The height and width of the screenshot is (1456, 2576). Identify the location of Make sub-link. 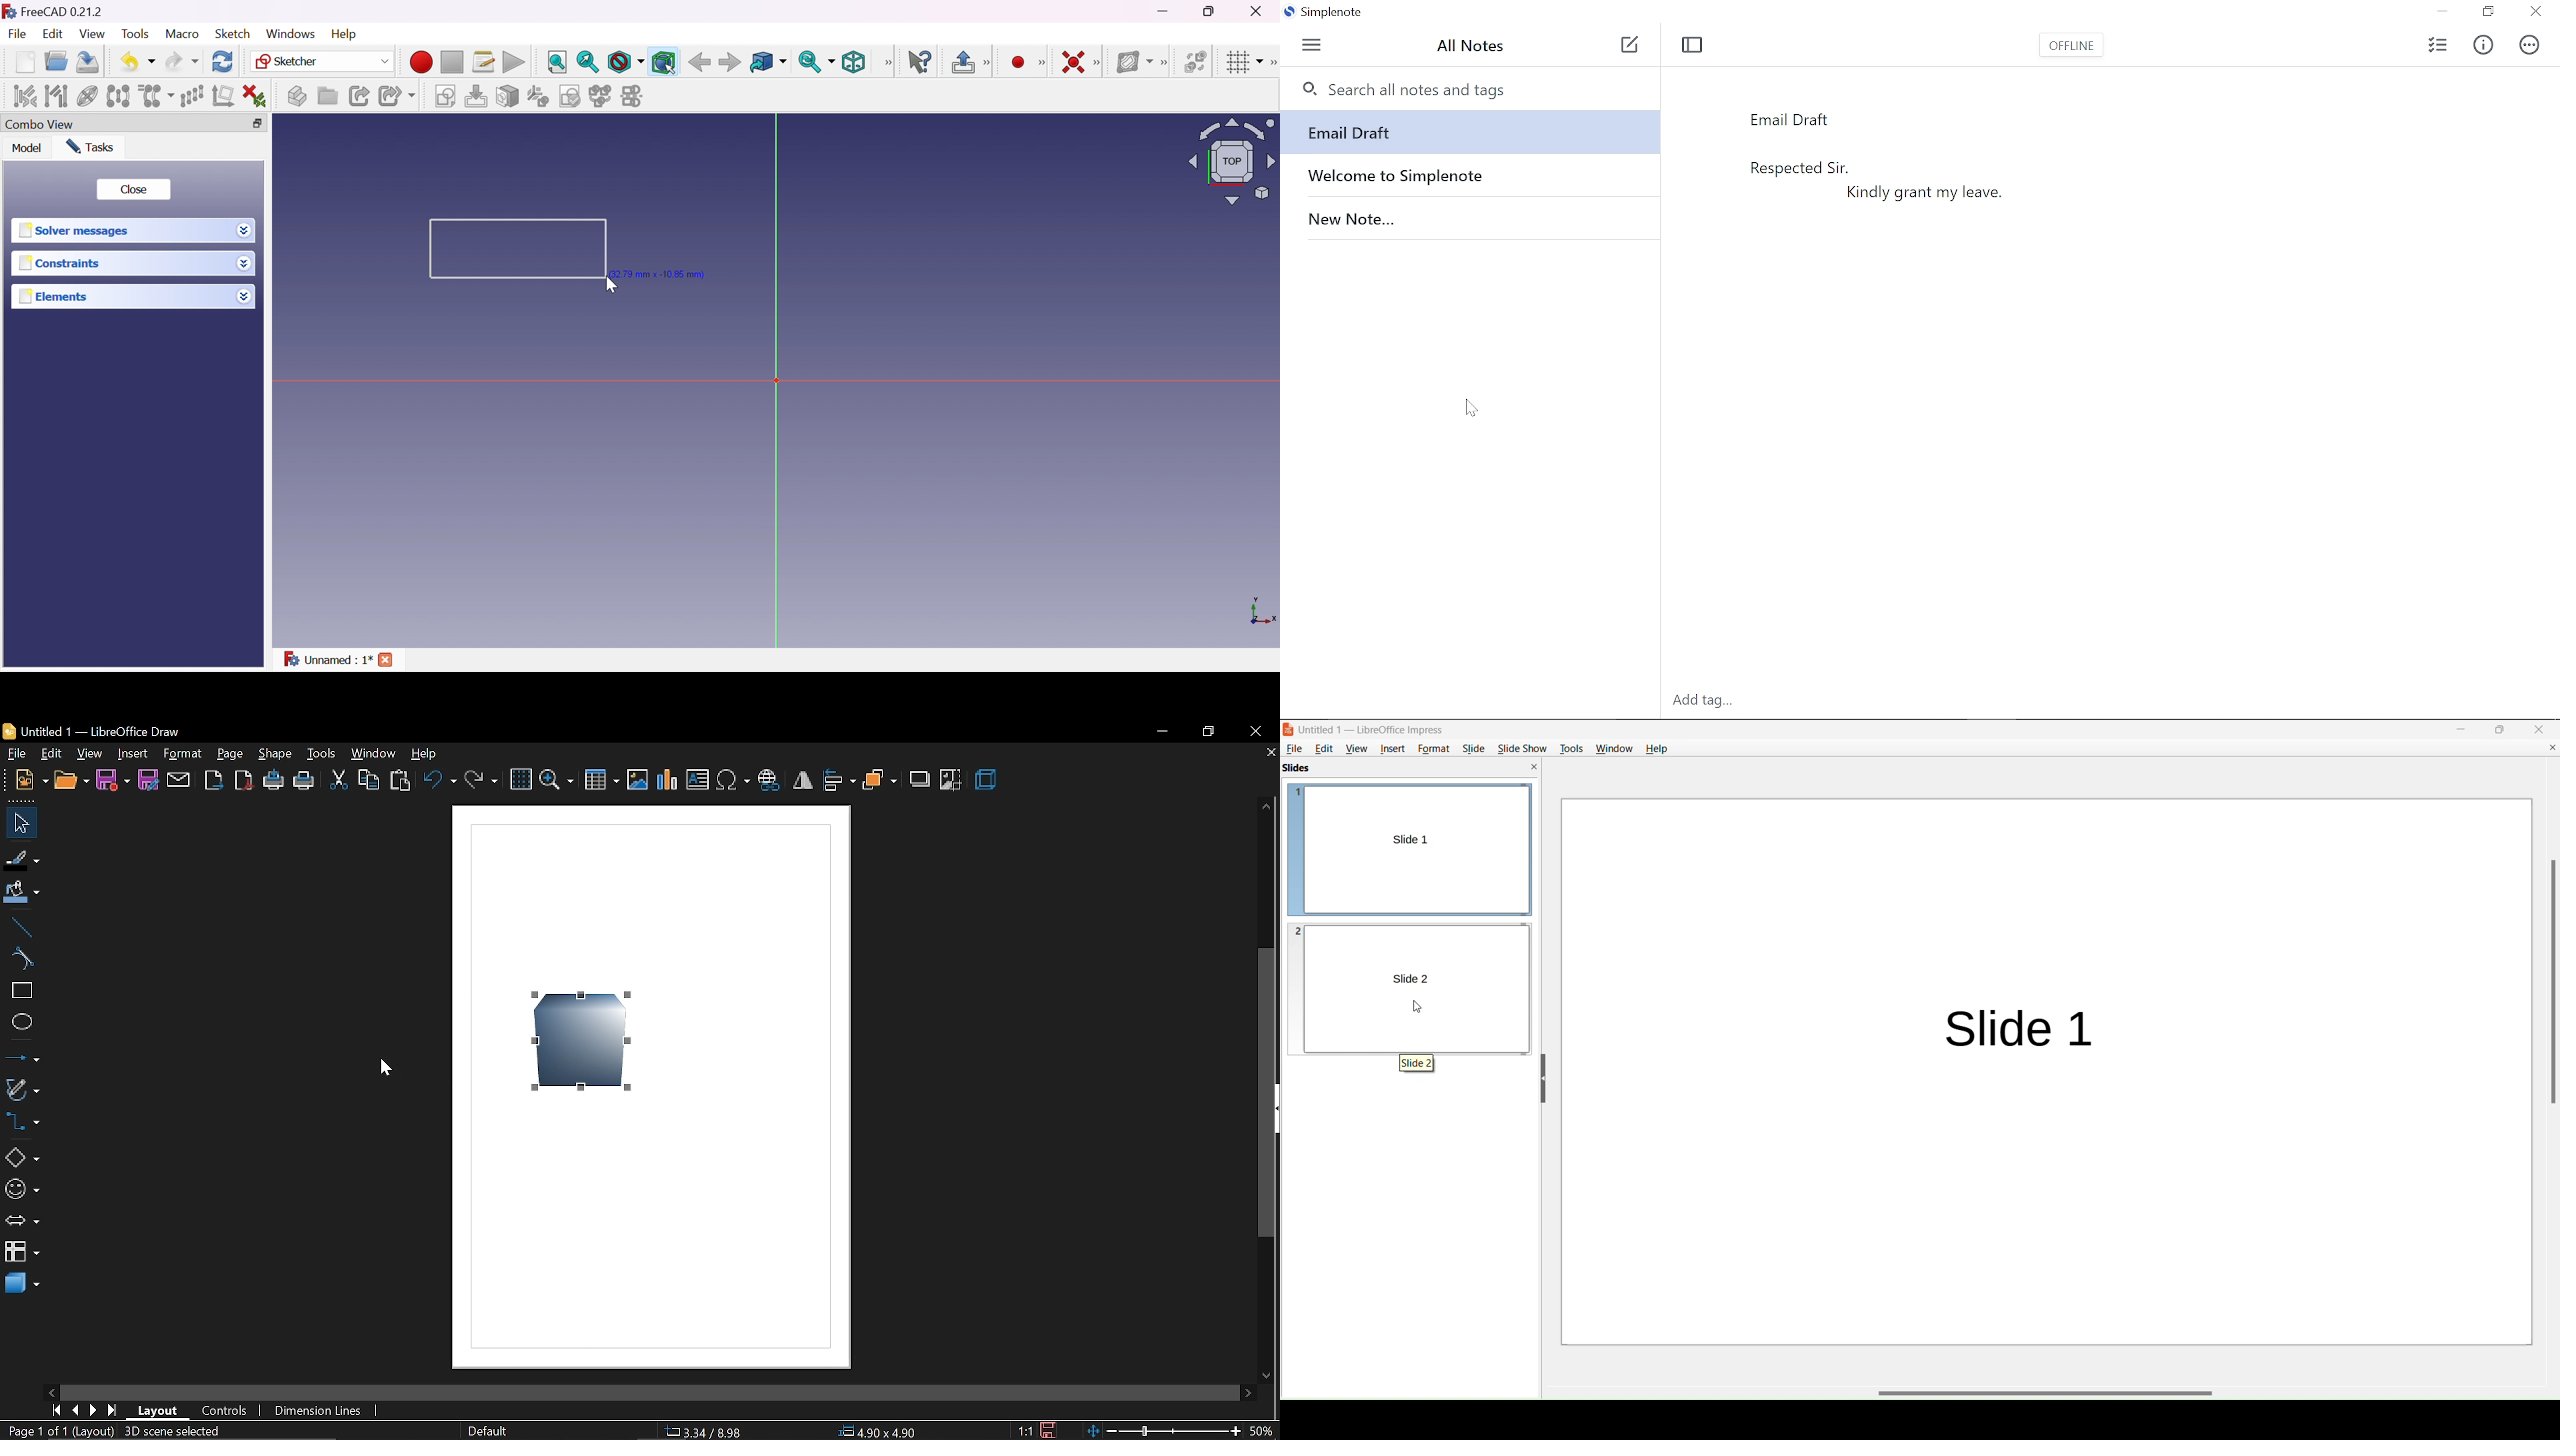
(397, 96).